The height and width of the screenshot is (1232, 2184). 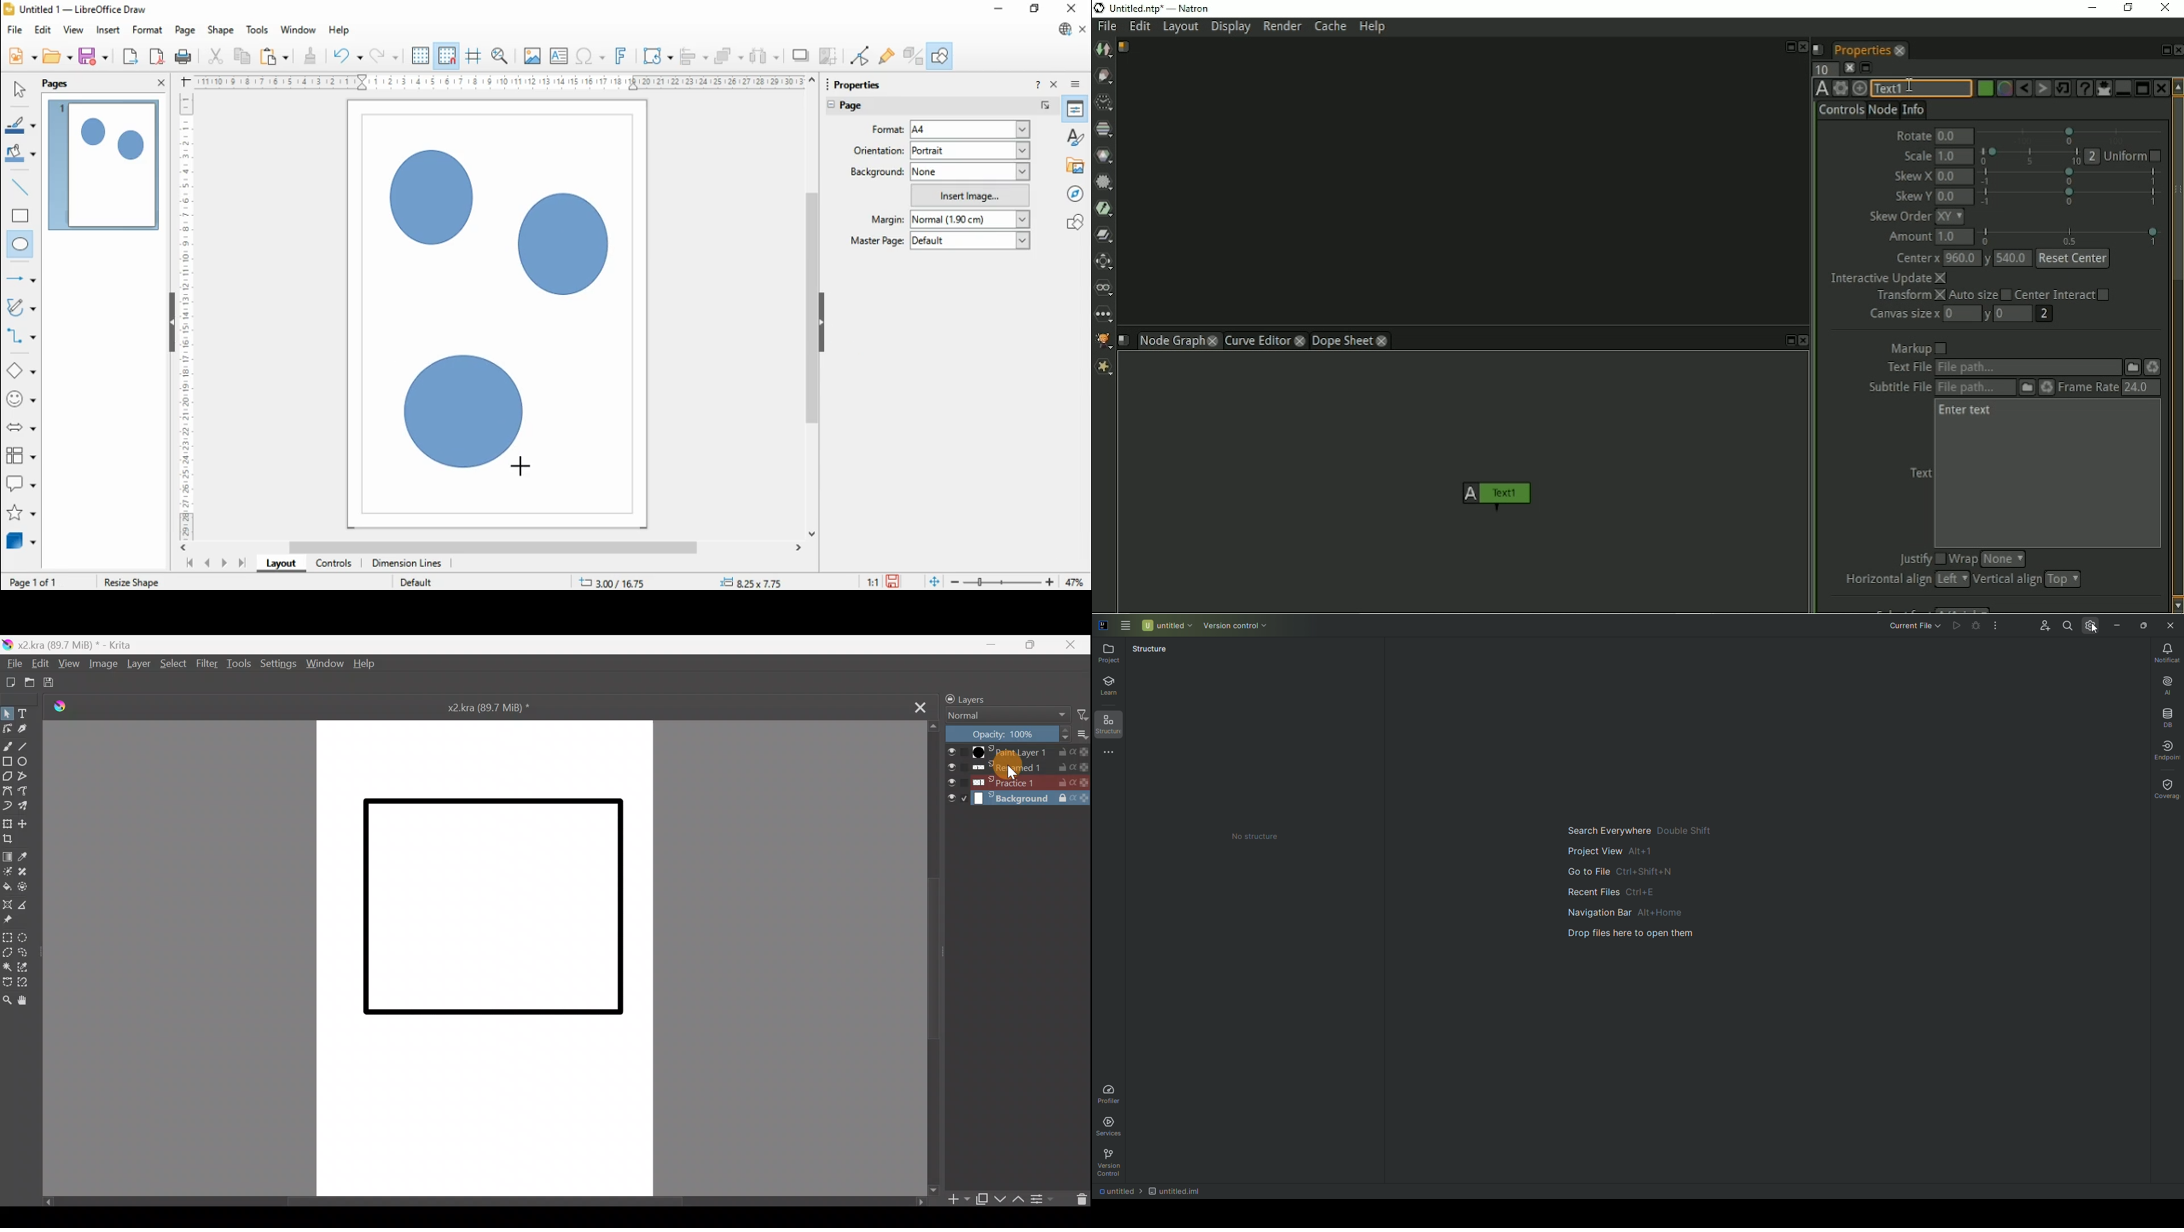 What do you see at coordinates (19, 89) in the screenshot?
I see `select` at bounding box center [19, 89].